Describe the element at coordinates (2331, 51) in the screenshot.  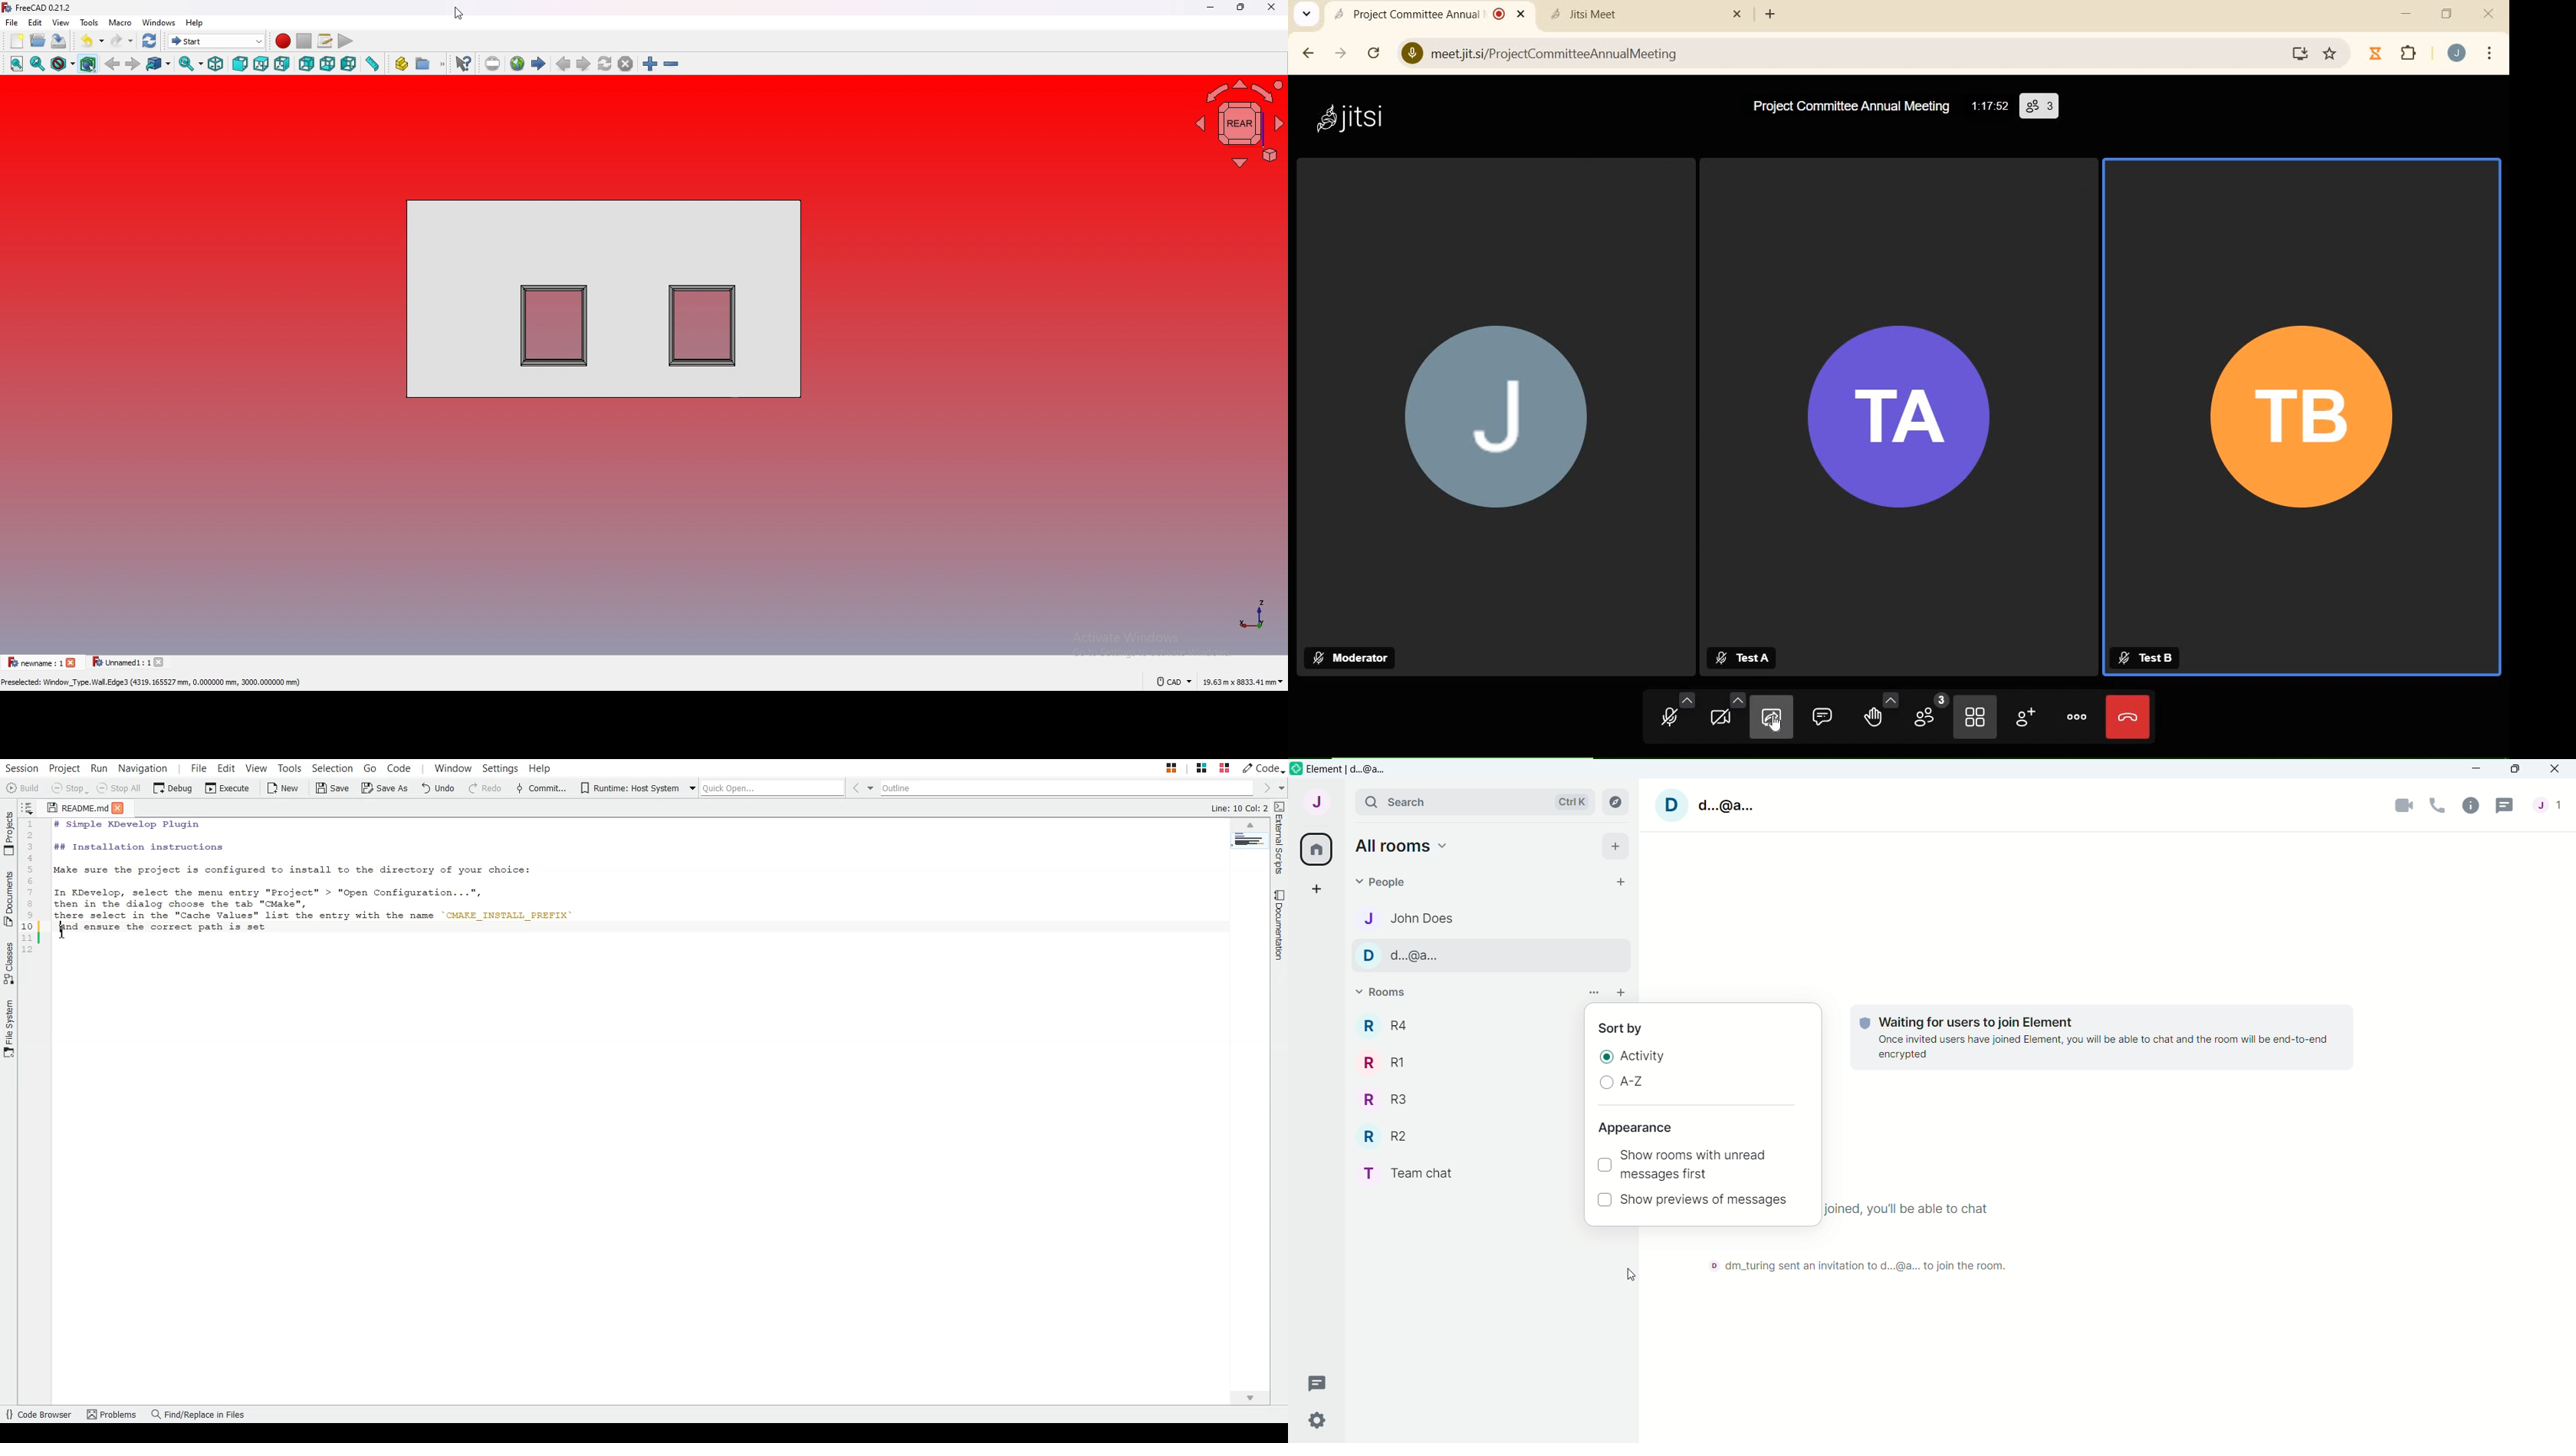
I see `favorite` at that location.